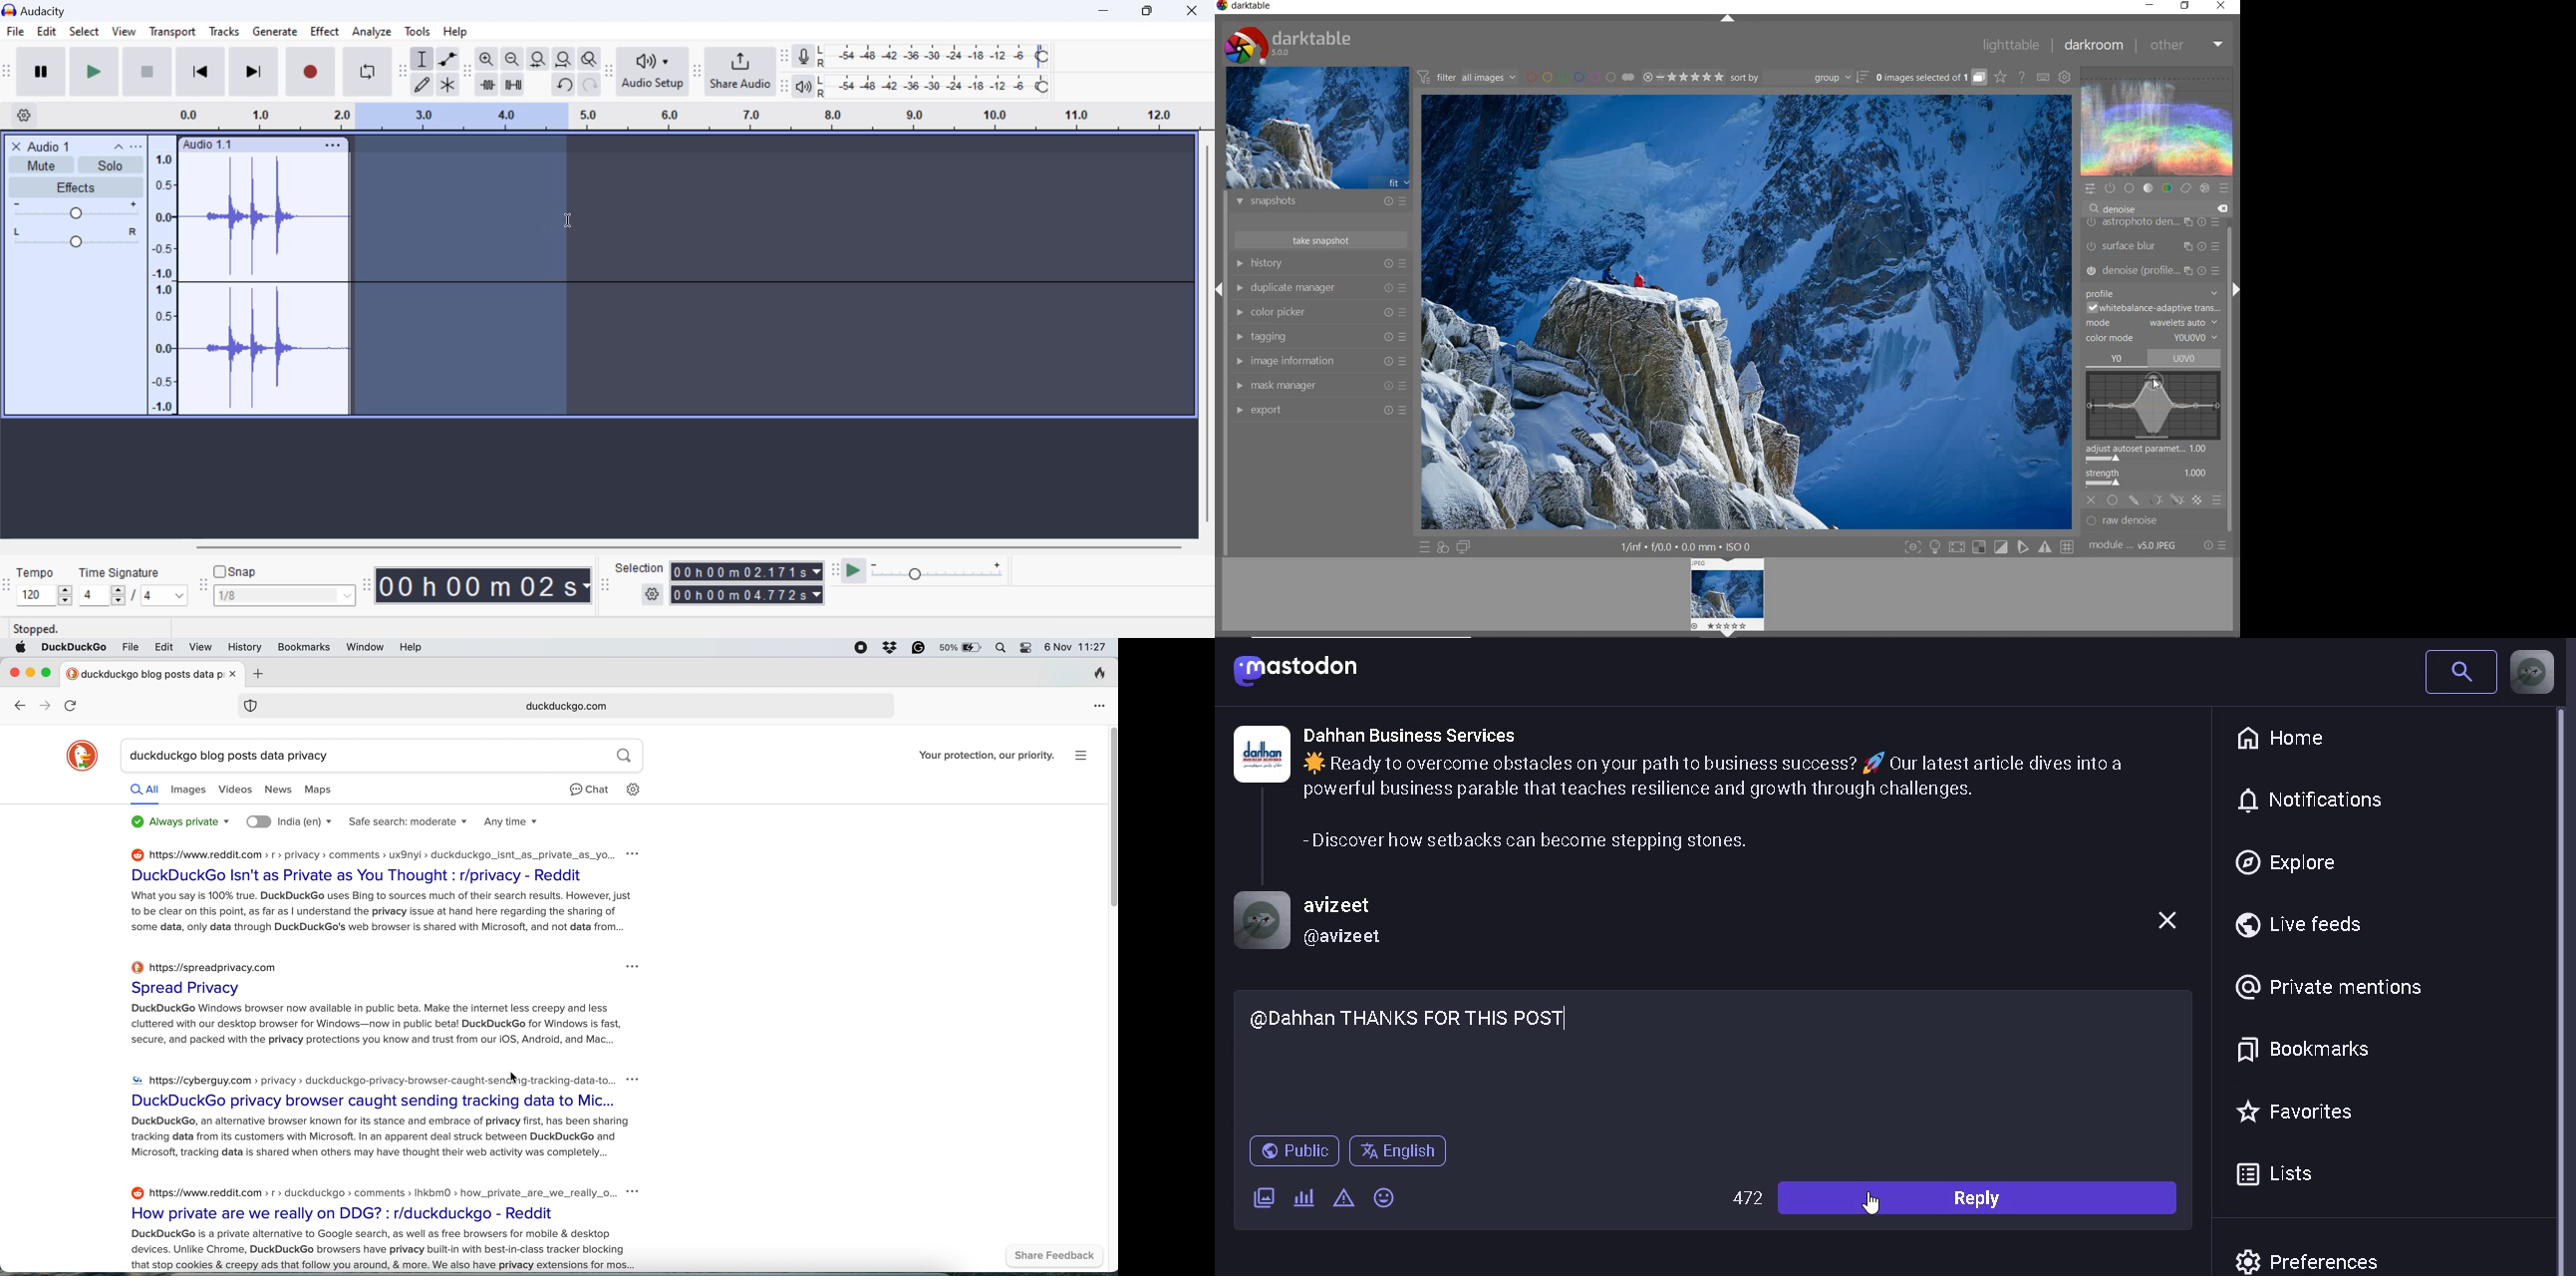 The image size is (2576, 1288). Describe the element at coordinates (2090, 189) in the screenshot. I see `quick access panel` at that location.